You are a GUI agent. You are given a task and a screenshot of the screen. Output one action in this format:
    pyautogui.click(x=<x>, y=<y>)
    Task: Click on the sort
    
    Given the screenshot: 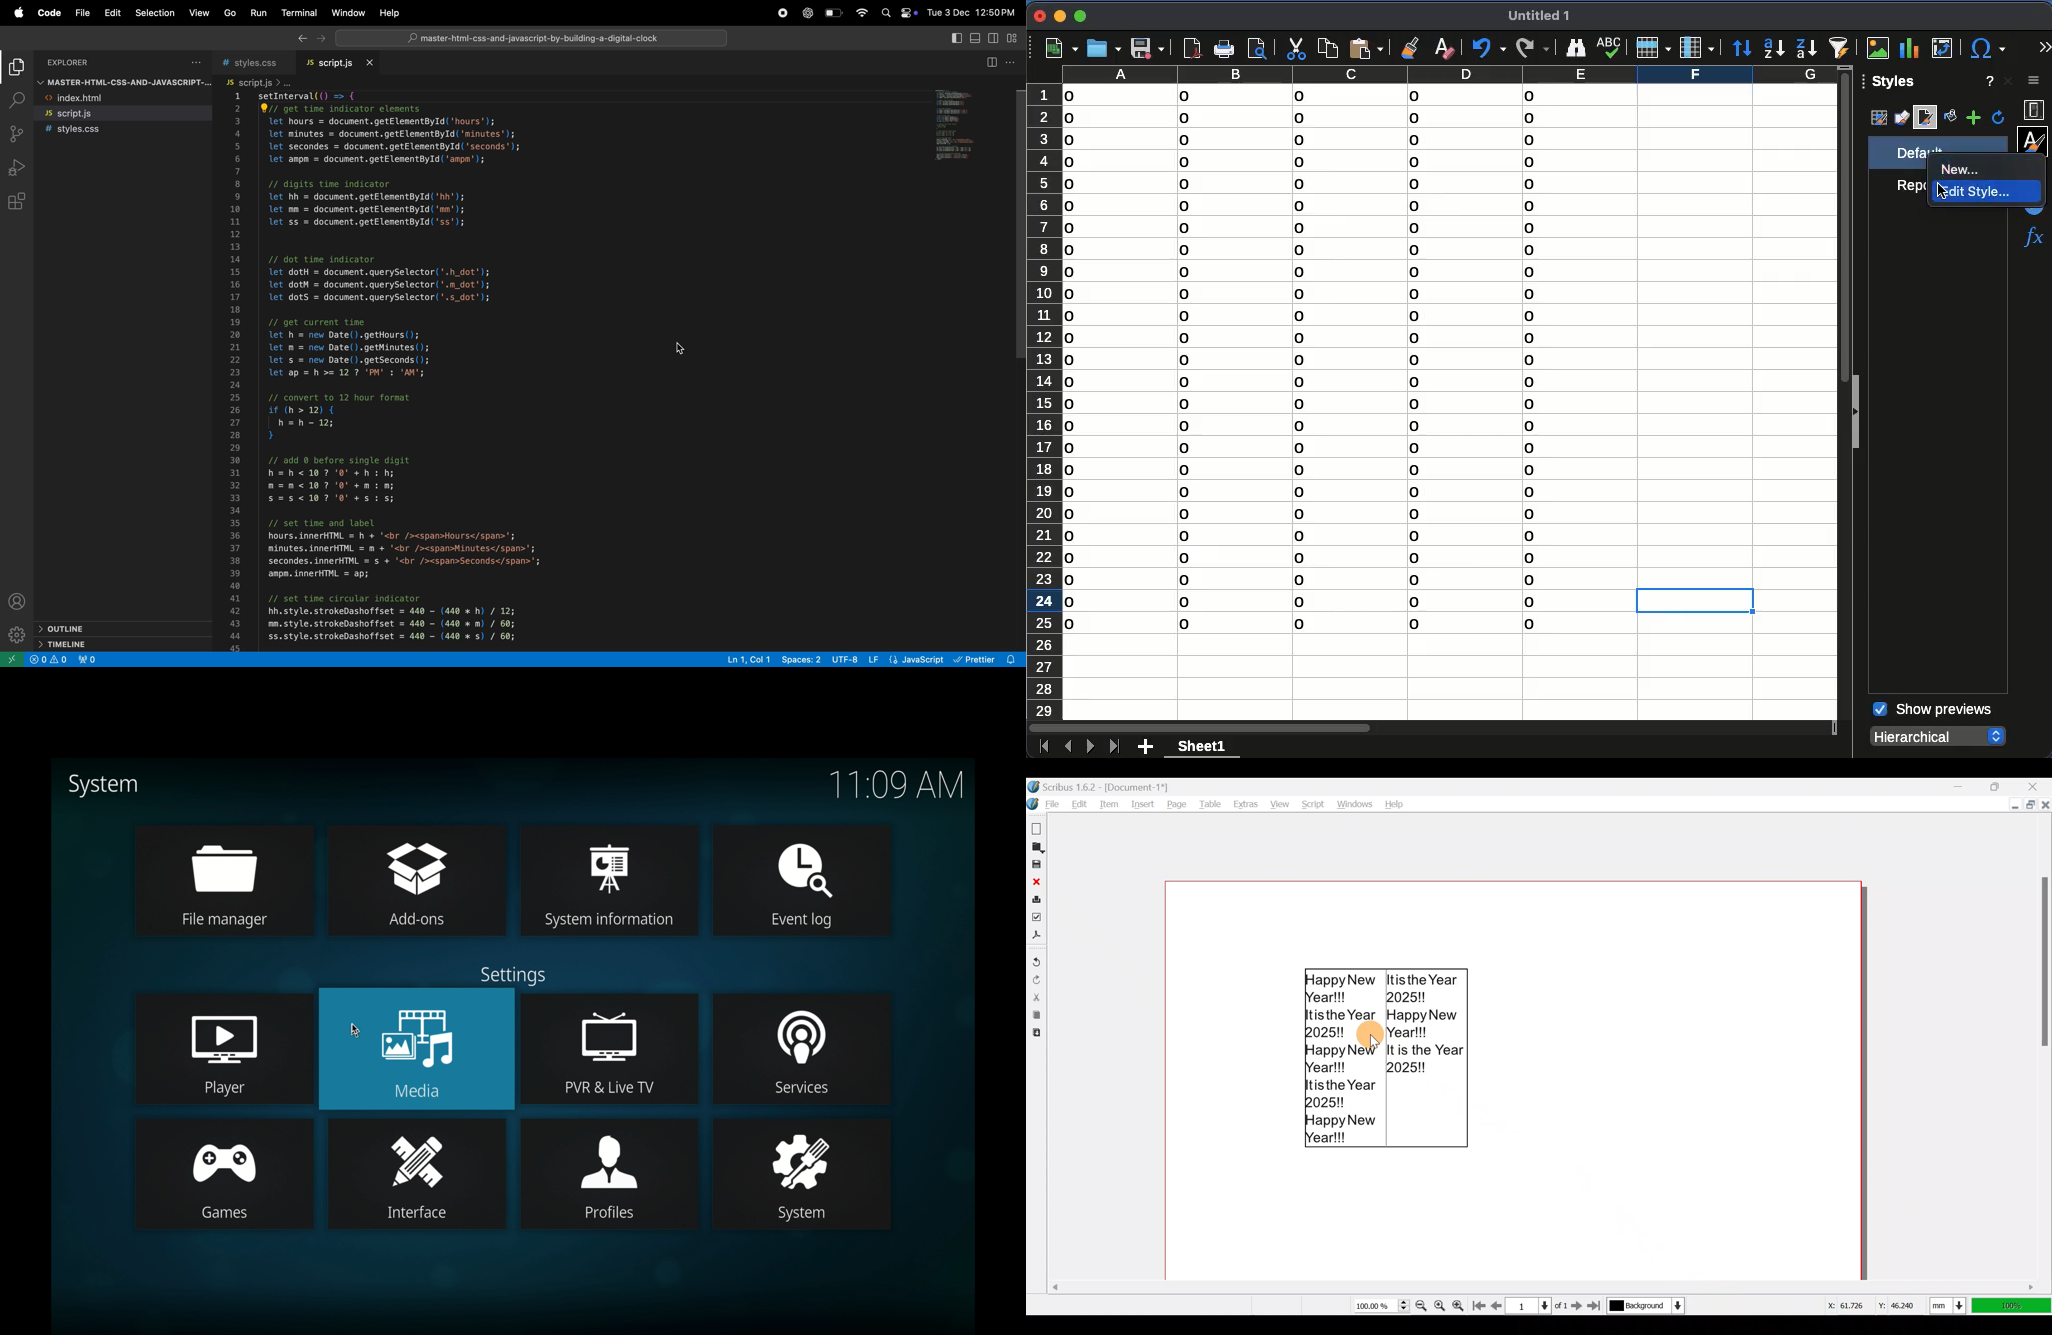 What is the action you would take?
    pyautogui.click(x=1741, y=48)
    